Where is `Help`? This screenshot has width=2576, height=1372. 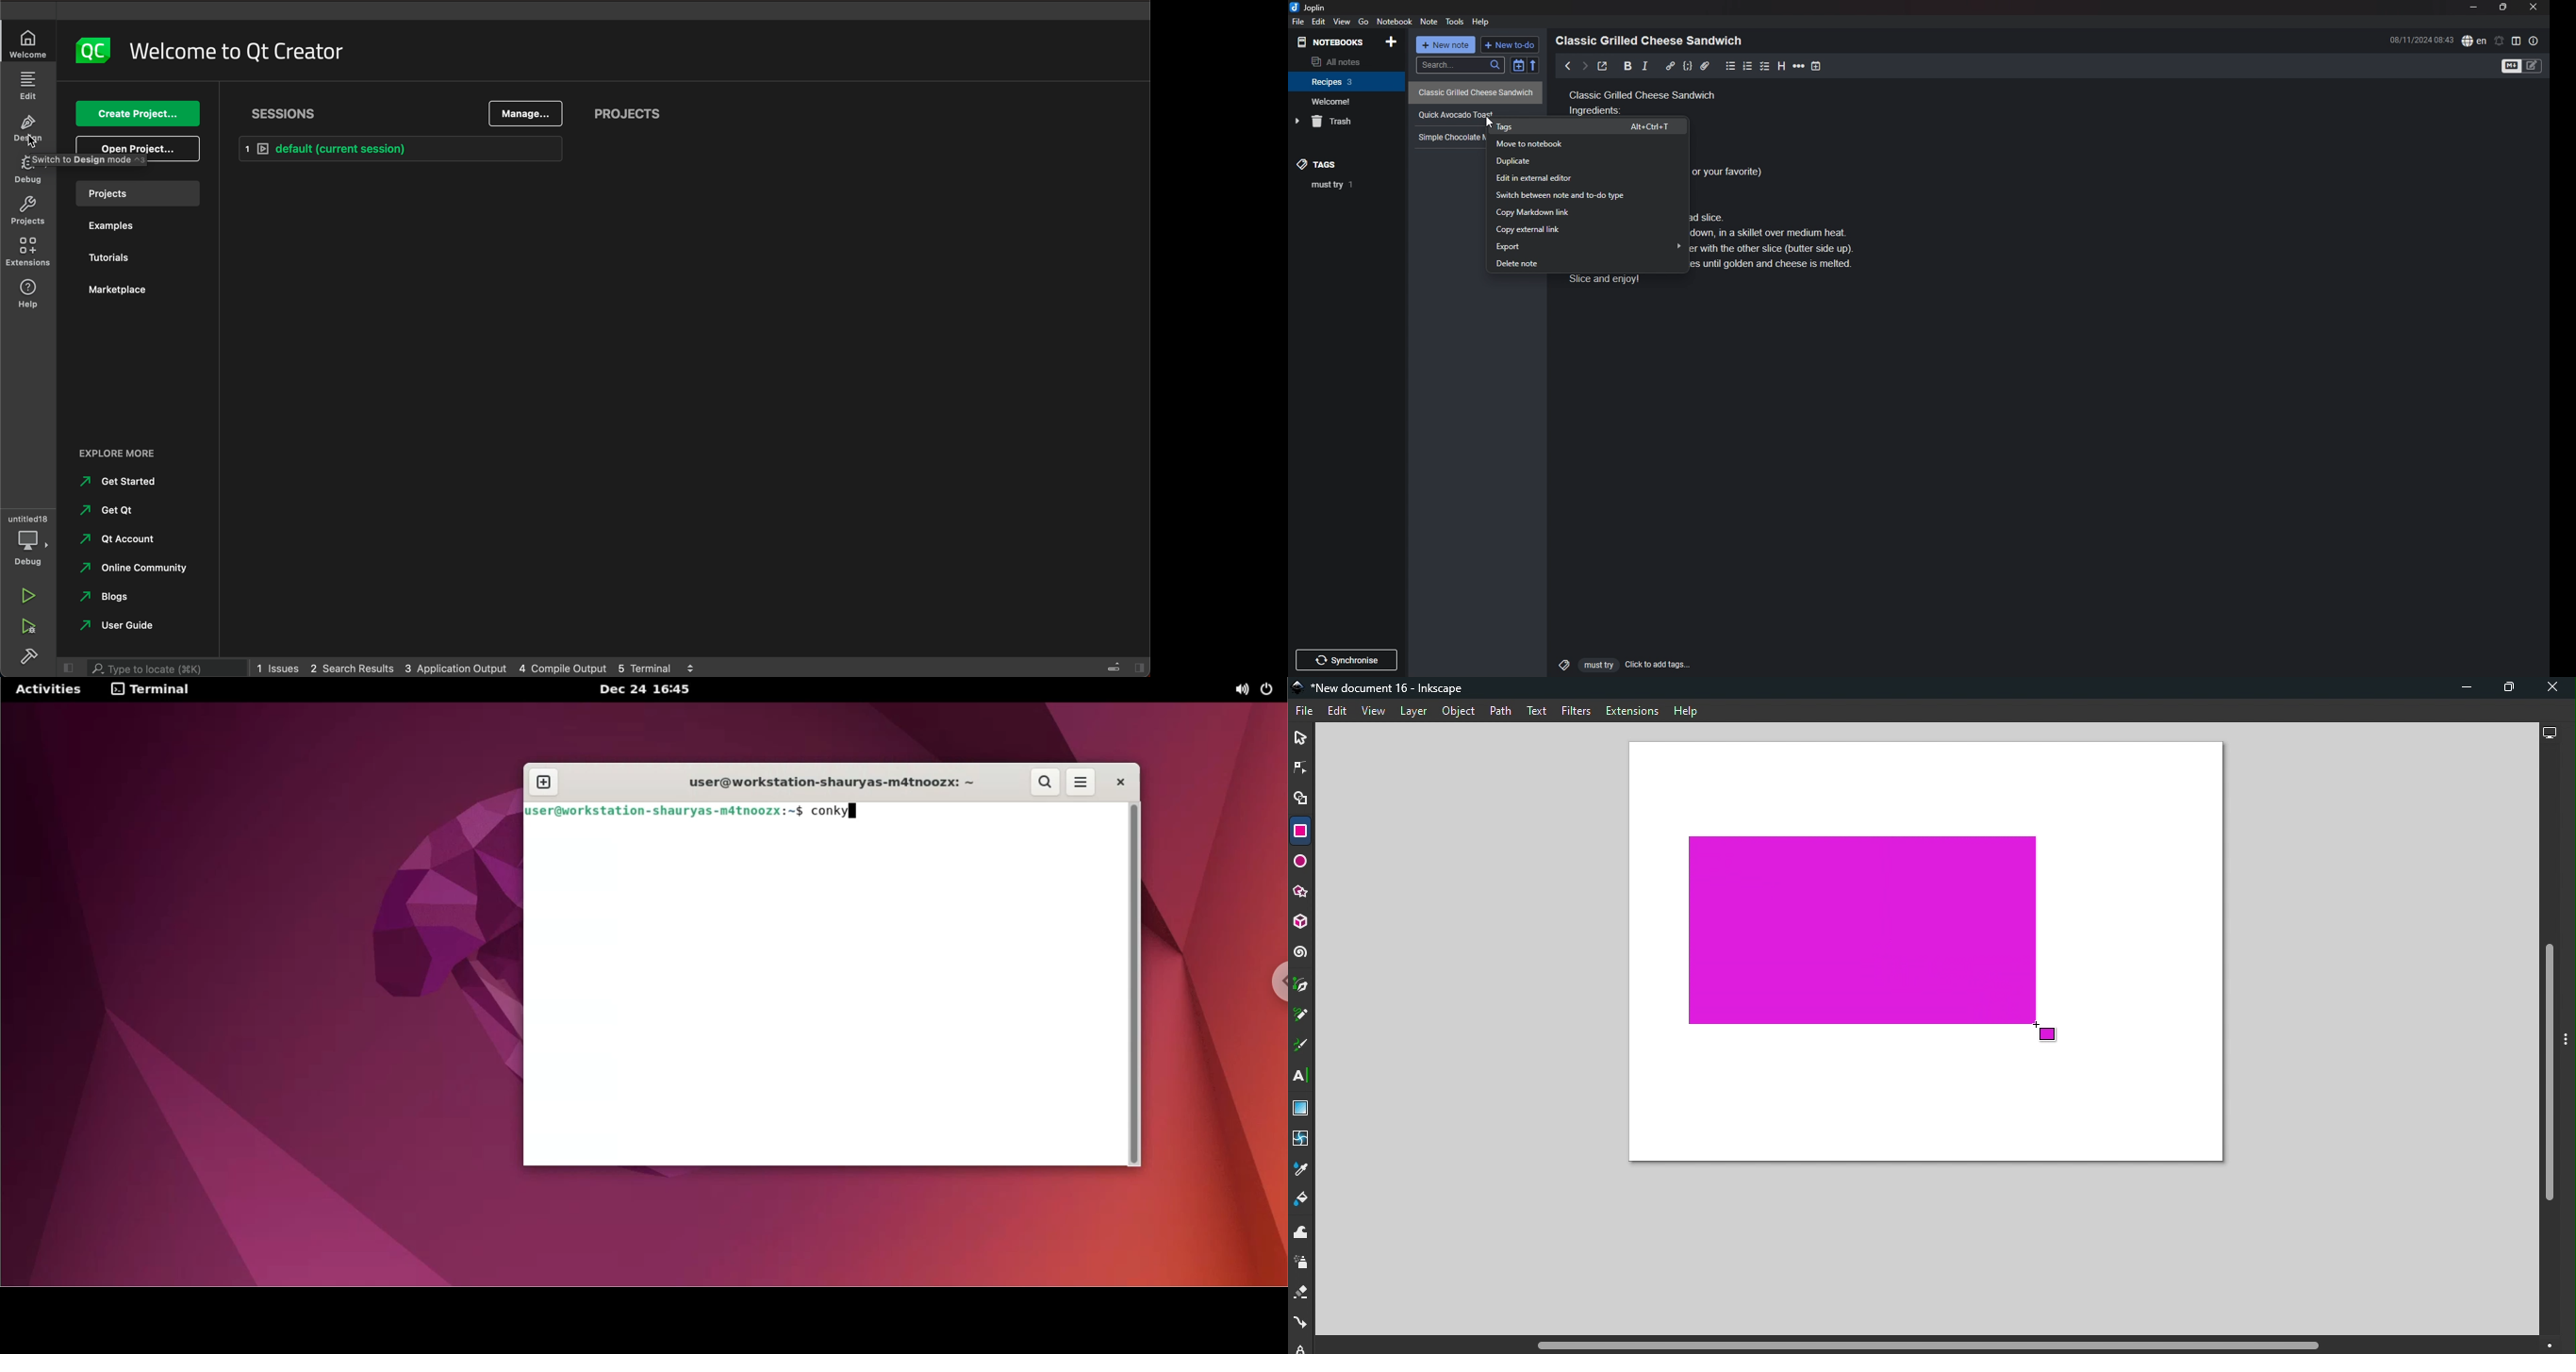
Help is located at coordinates (1482, 21).